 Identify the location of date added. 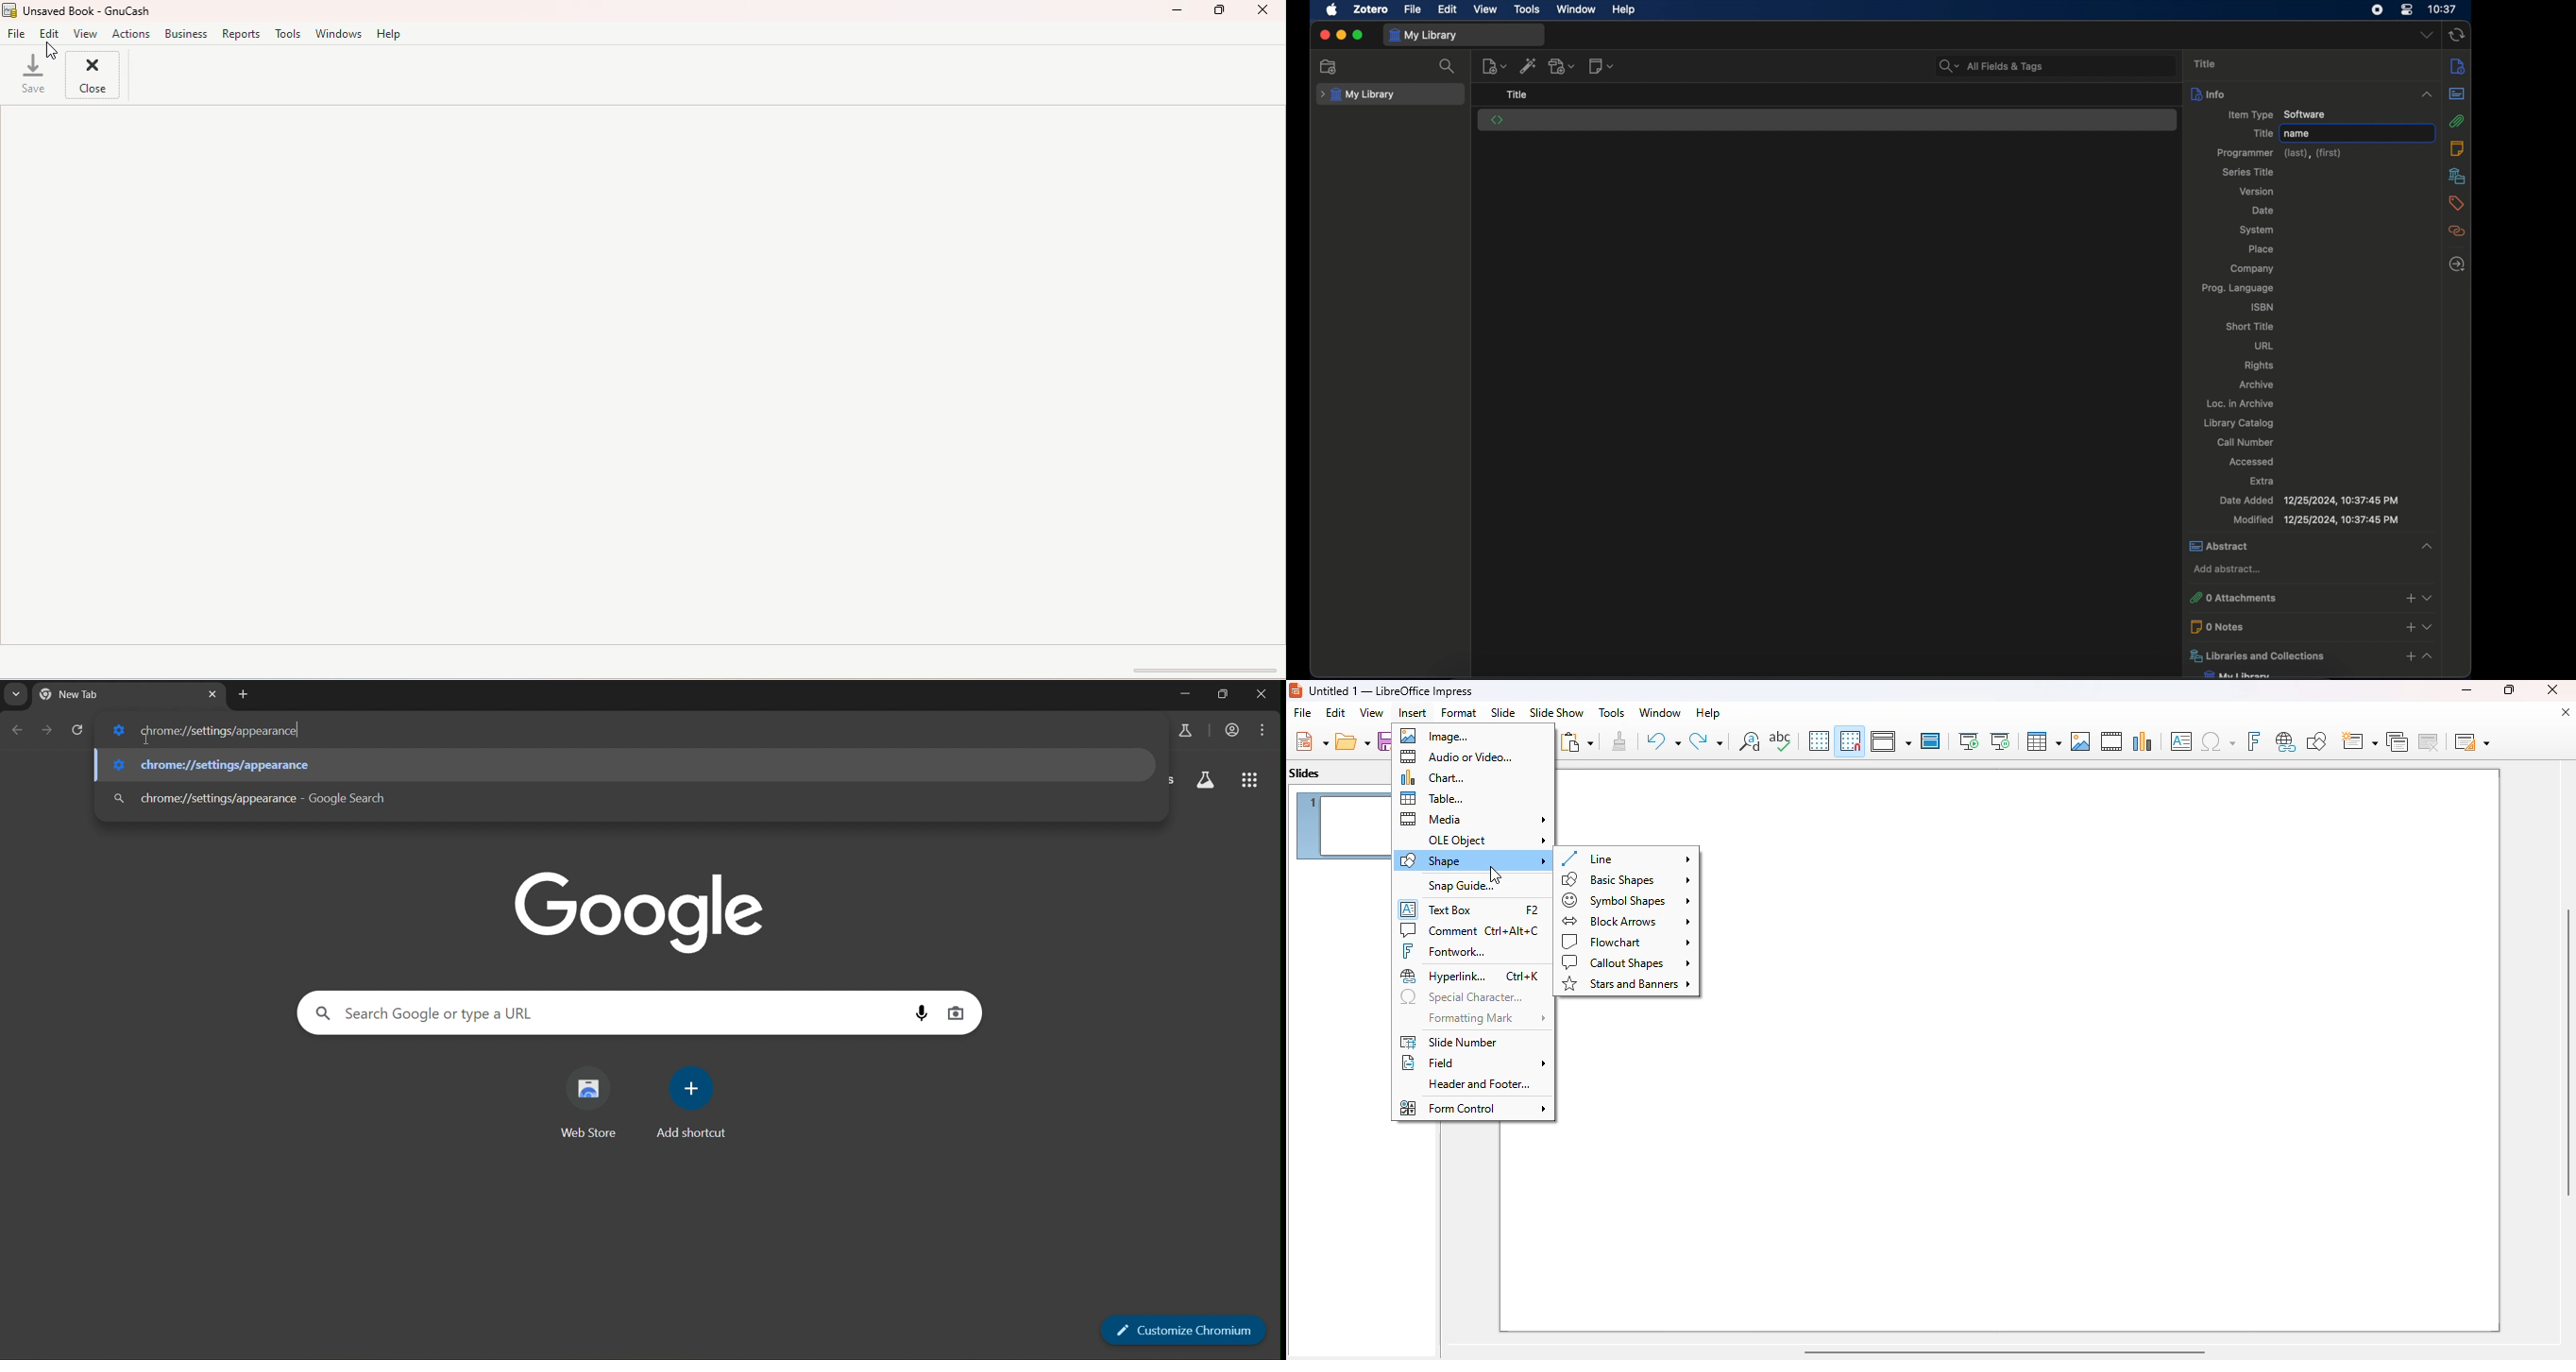
(2307, 500).